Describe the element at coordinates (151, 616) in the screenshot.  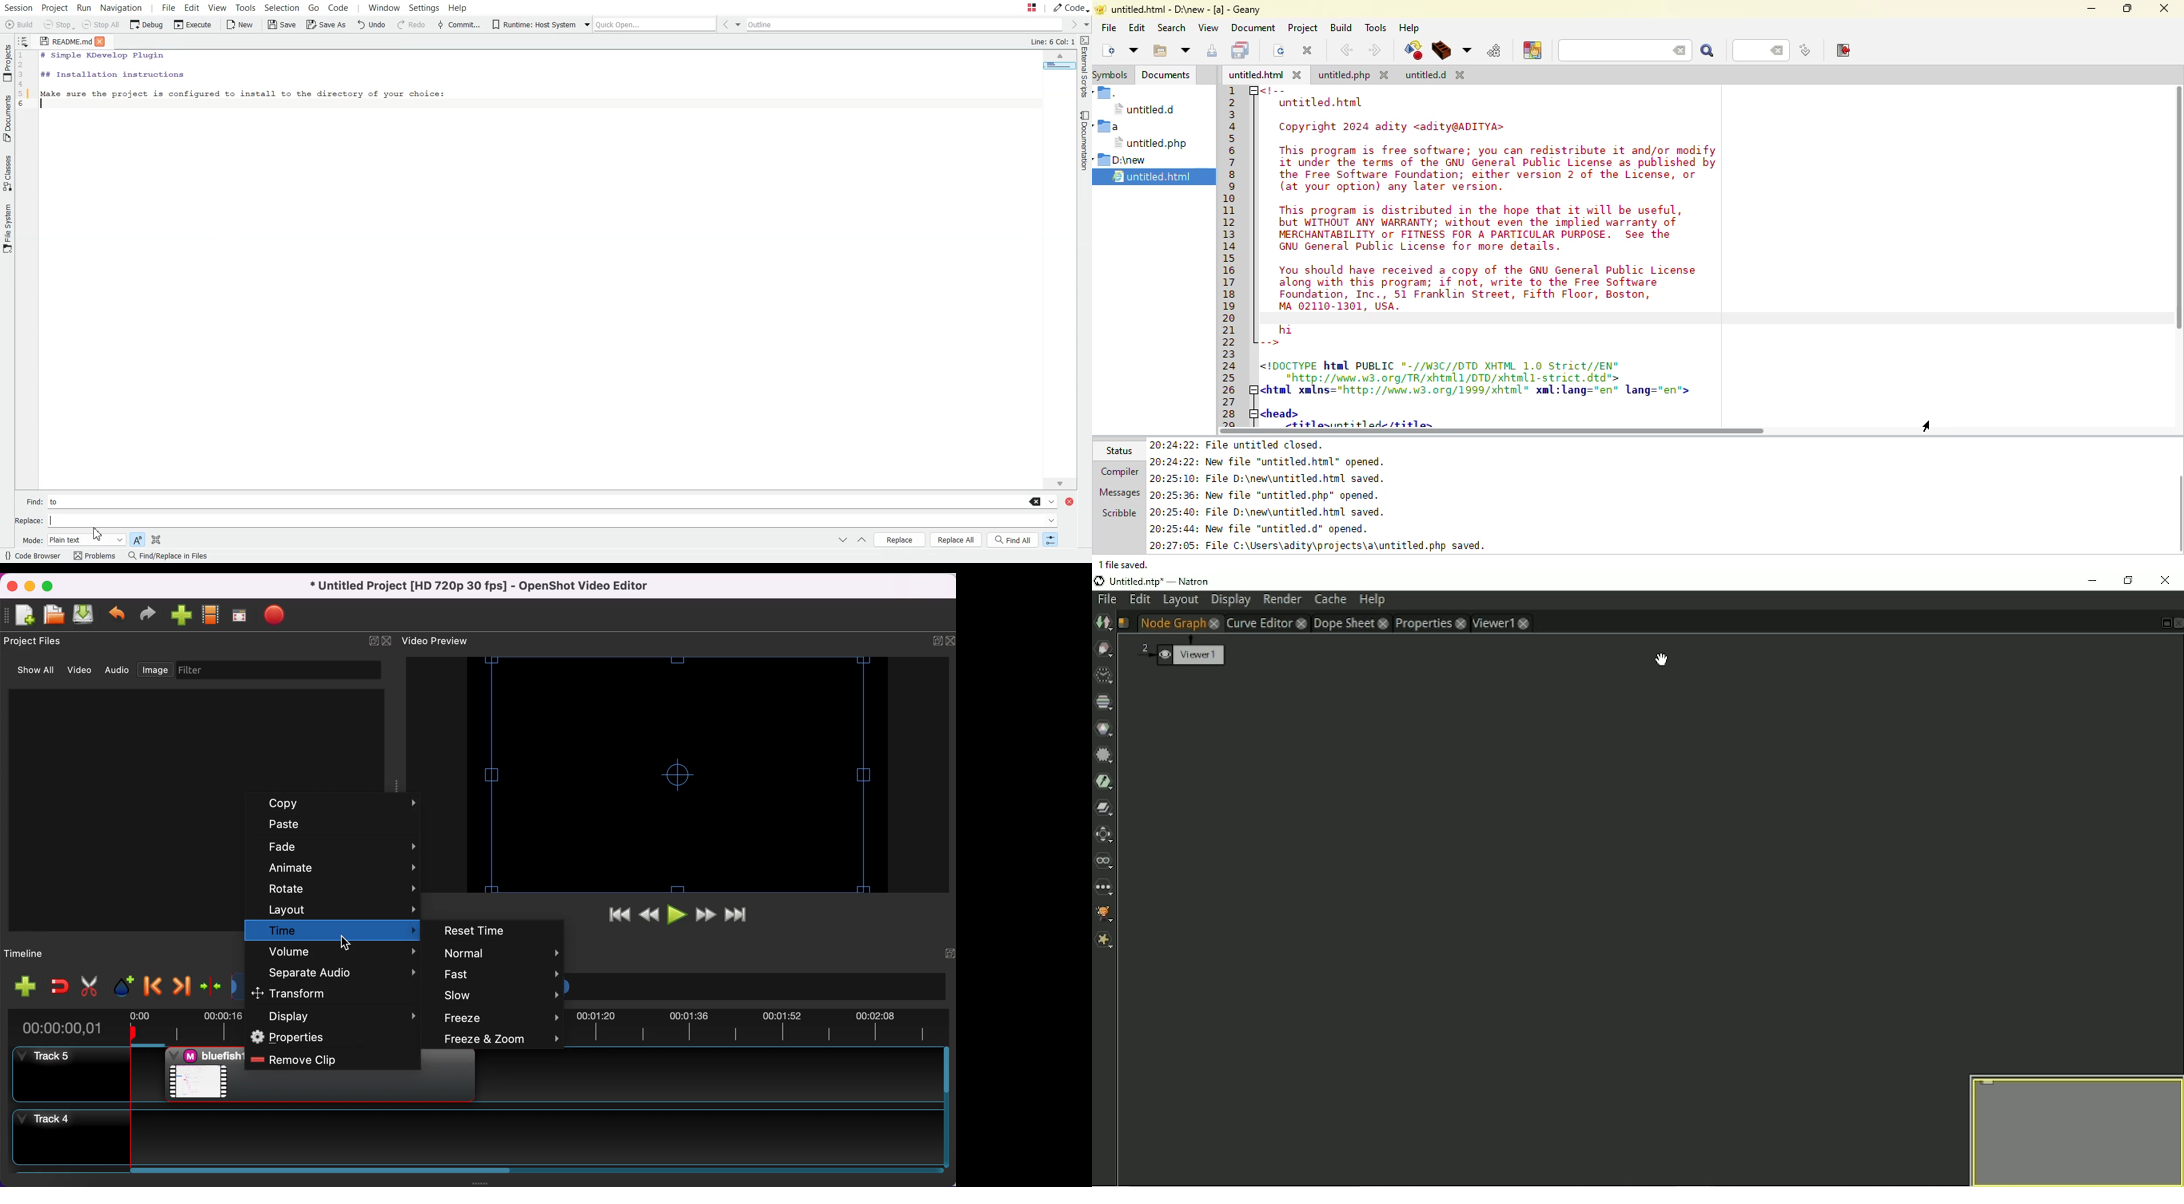
I see `redo` at that location.